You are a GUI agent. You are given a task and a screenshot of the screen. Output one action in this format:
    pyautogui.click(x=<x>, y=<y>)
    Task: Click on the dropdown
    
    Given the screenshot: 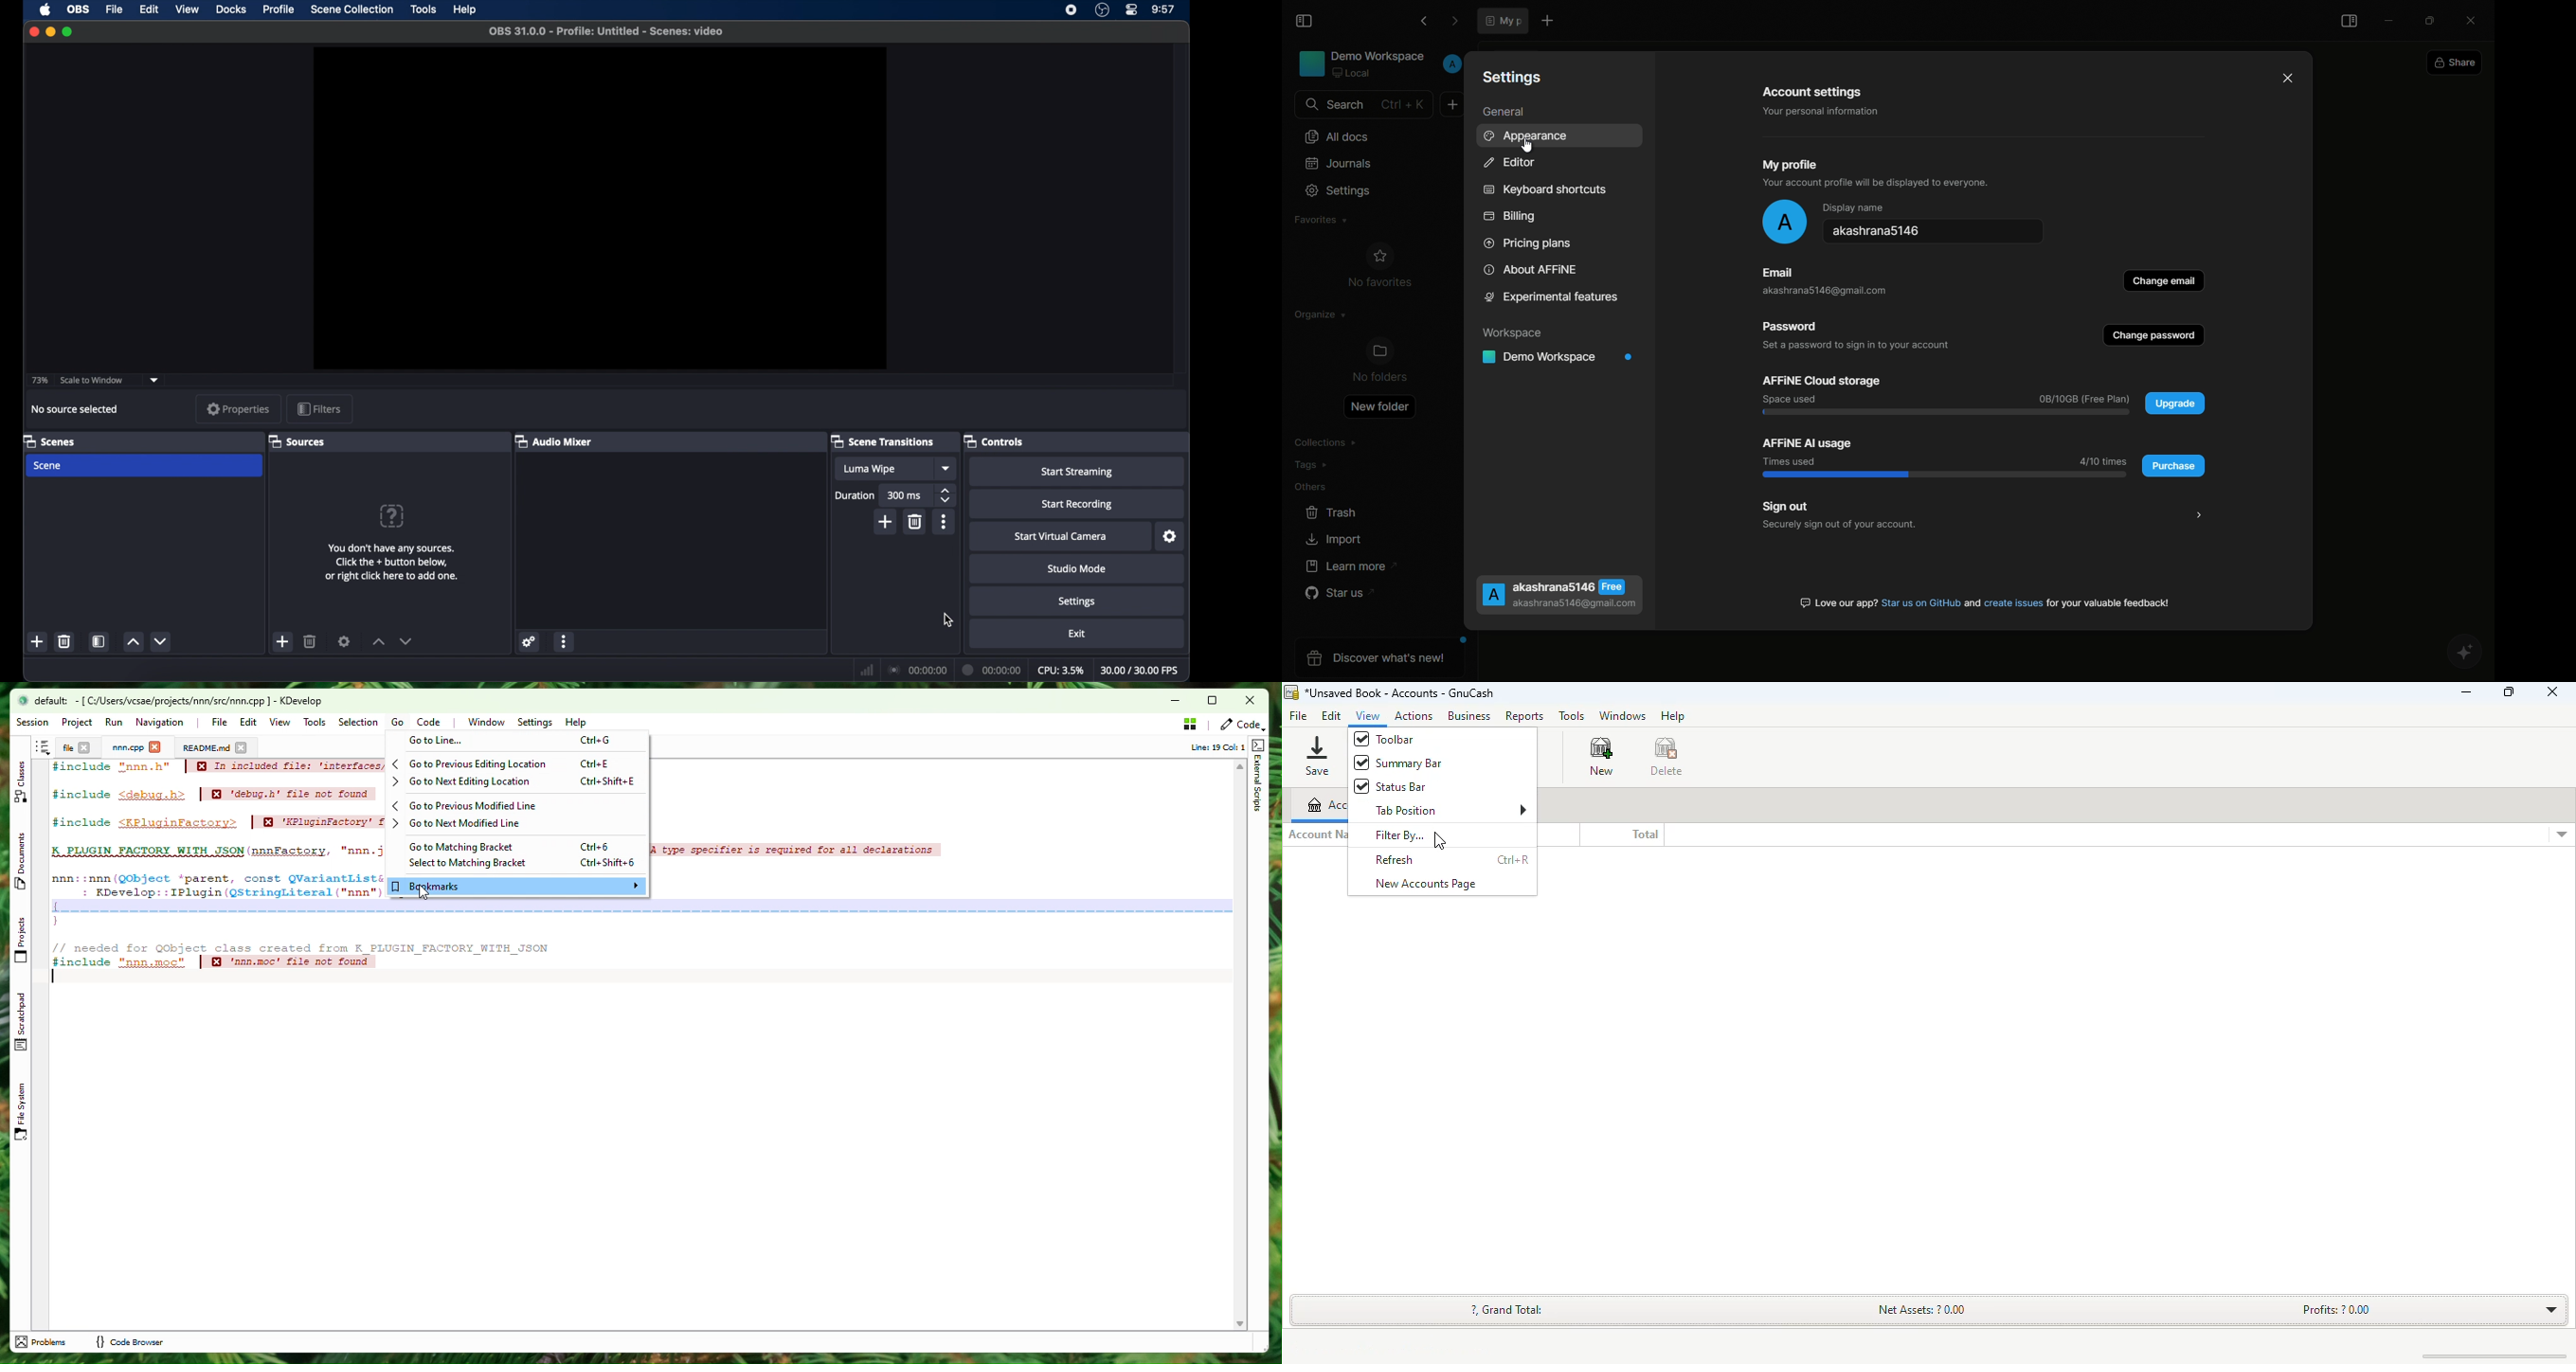 What is the action you would take?
    pyautogui.click(x=154, y=380)
    